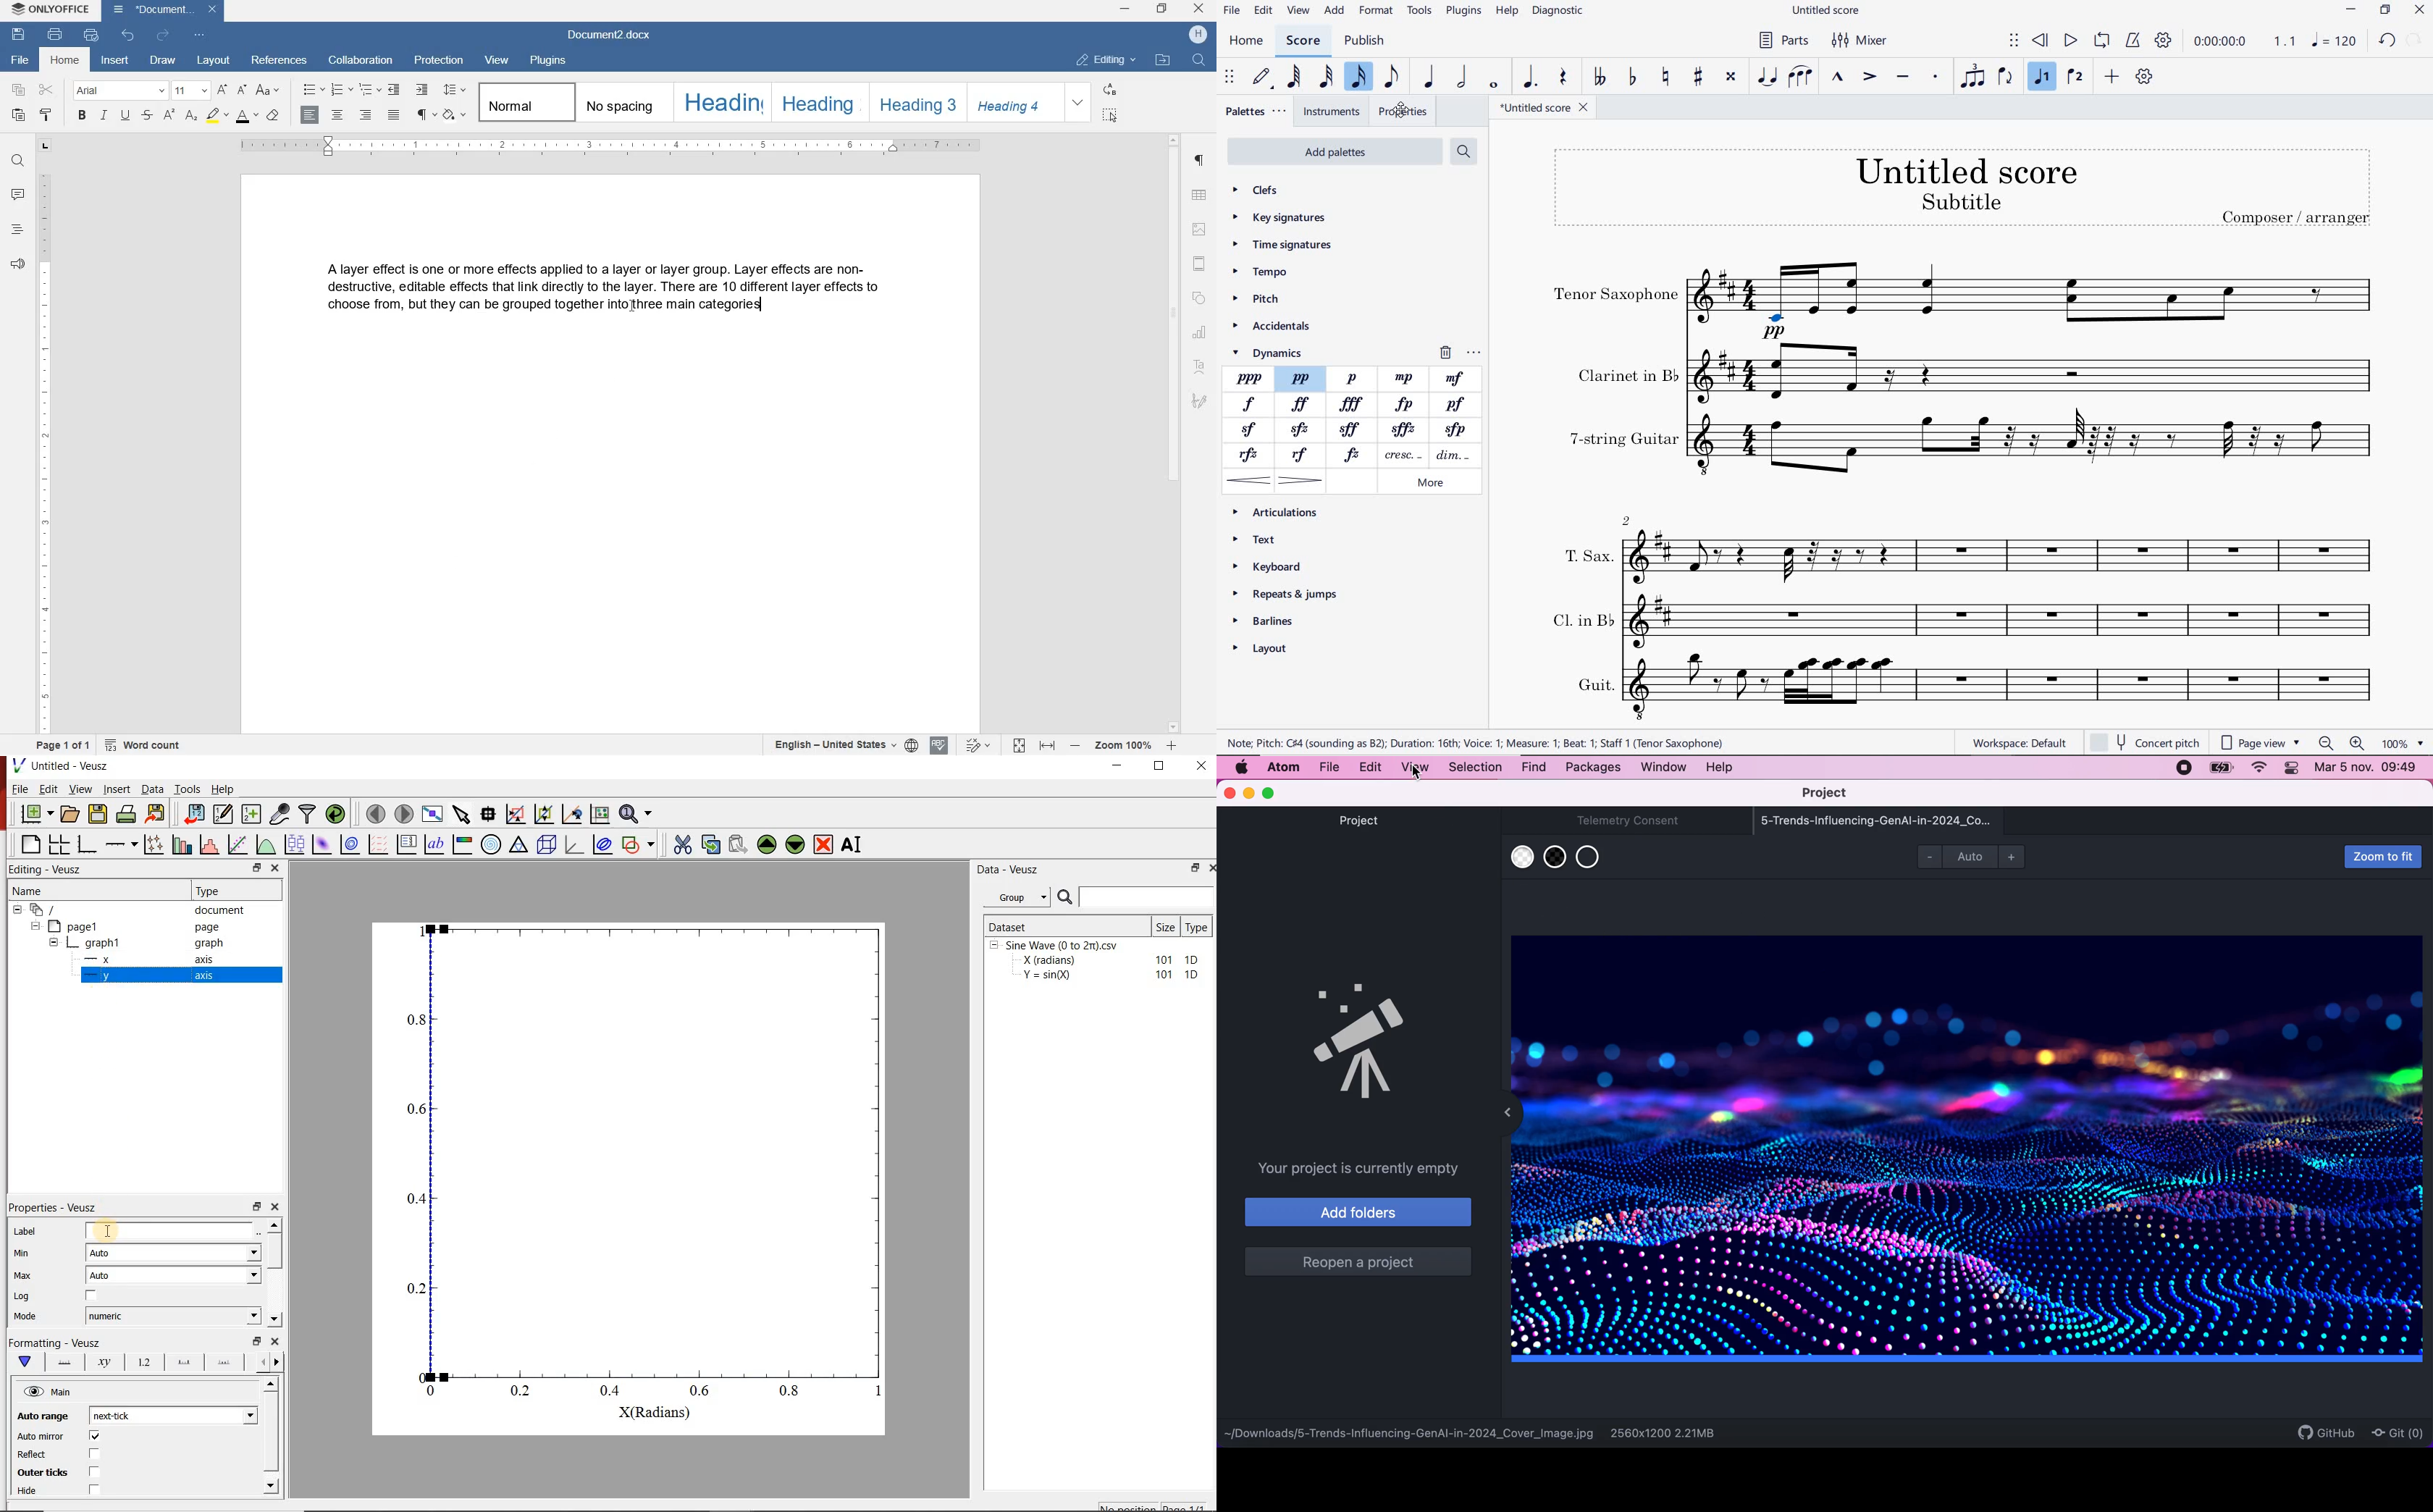 Image resolution: width=2436 pixels, height=1512 pixels. I want to click on instruments, so click(1332, 112).